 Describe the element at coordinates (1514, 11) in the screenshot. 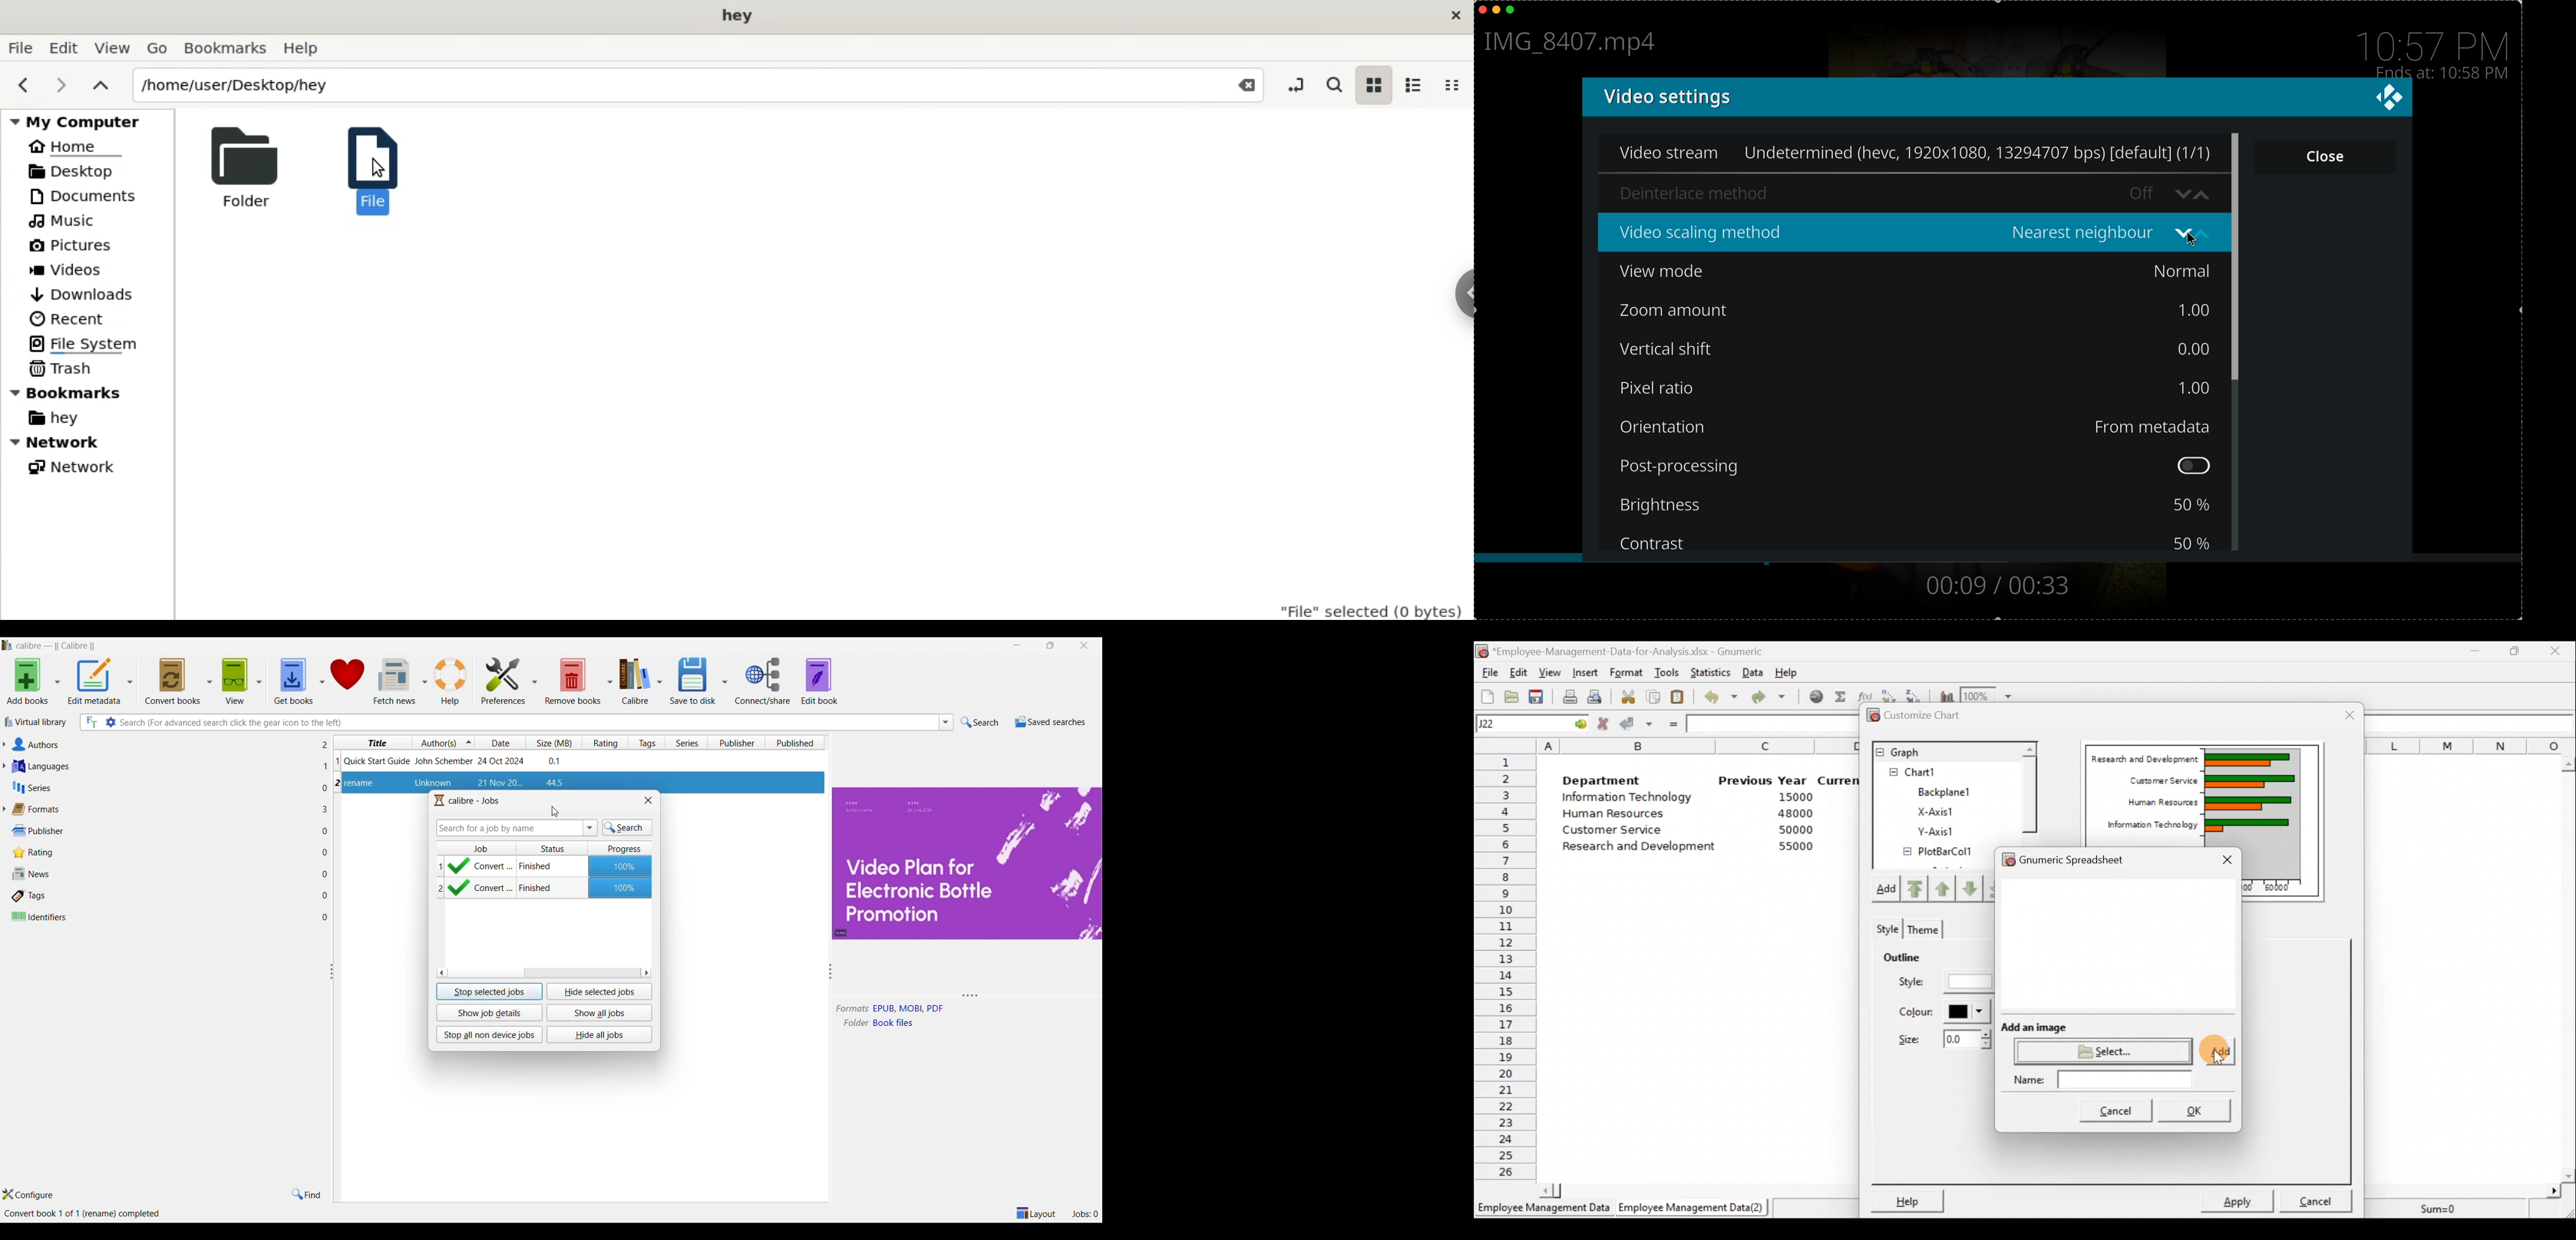

I see `maximize ` at that location.